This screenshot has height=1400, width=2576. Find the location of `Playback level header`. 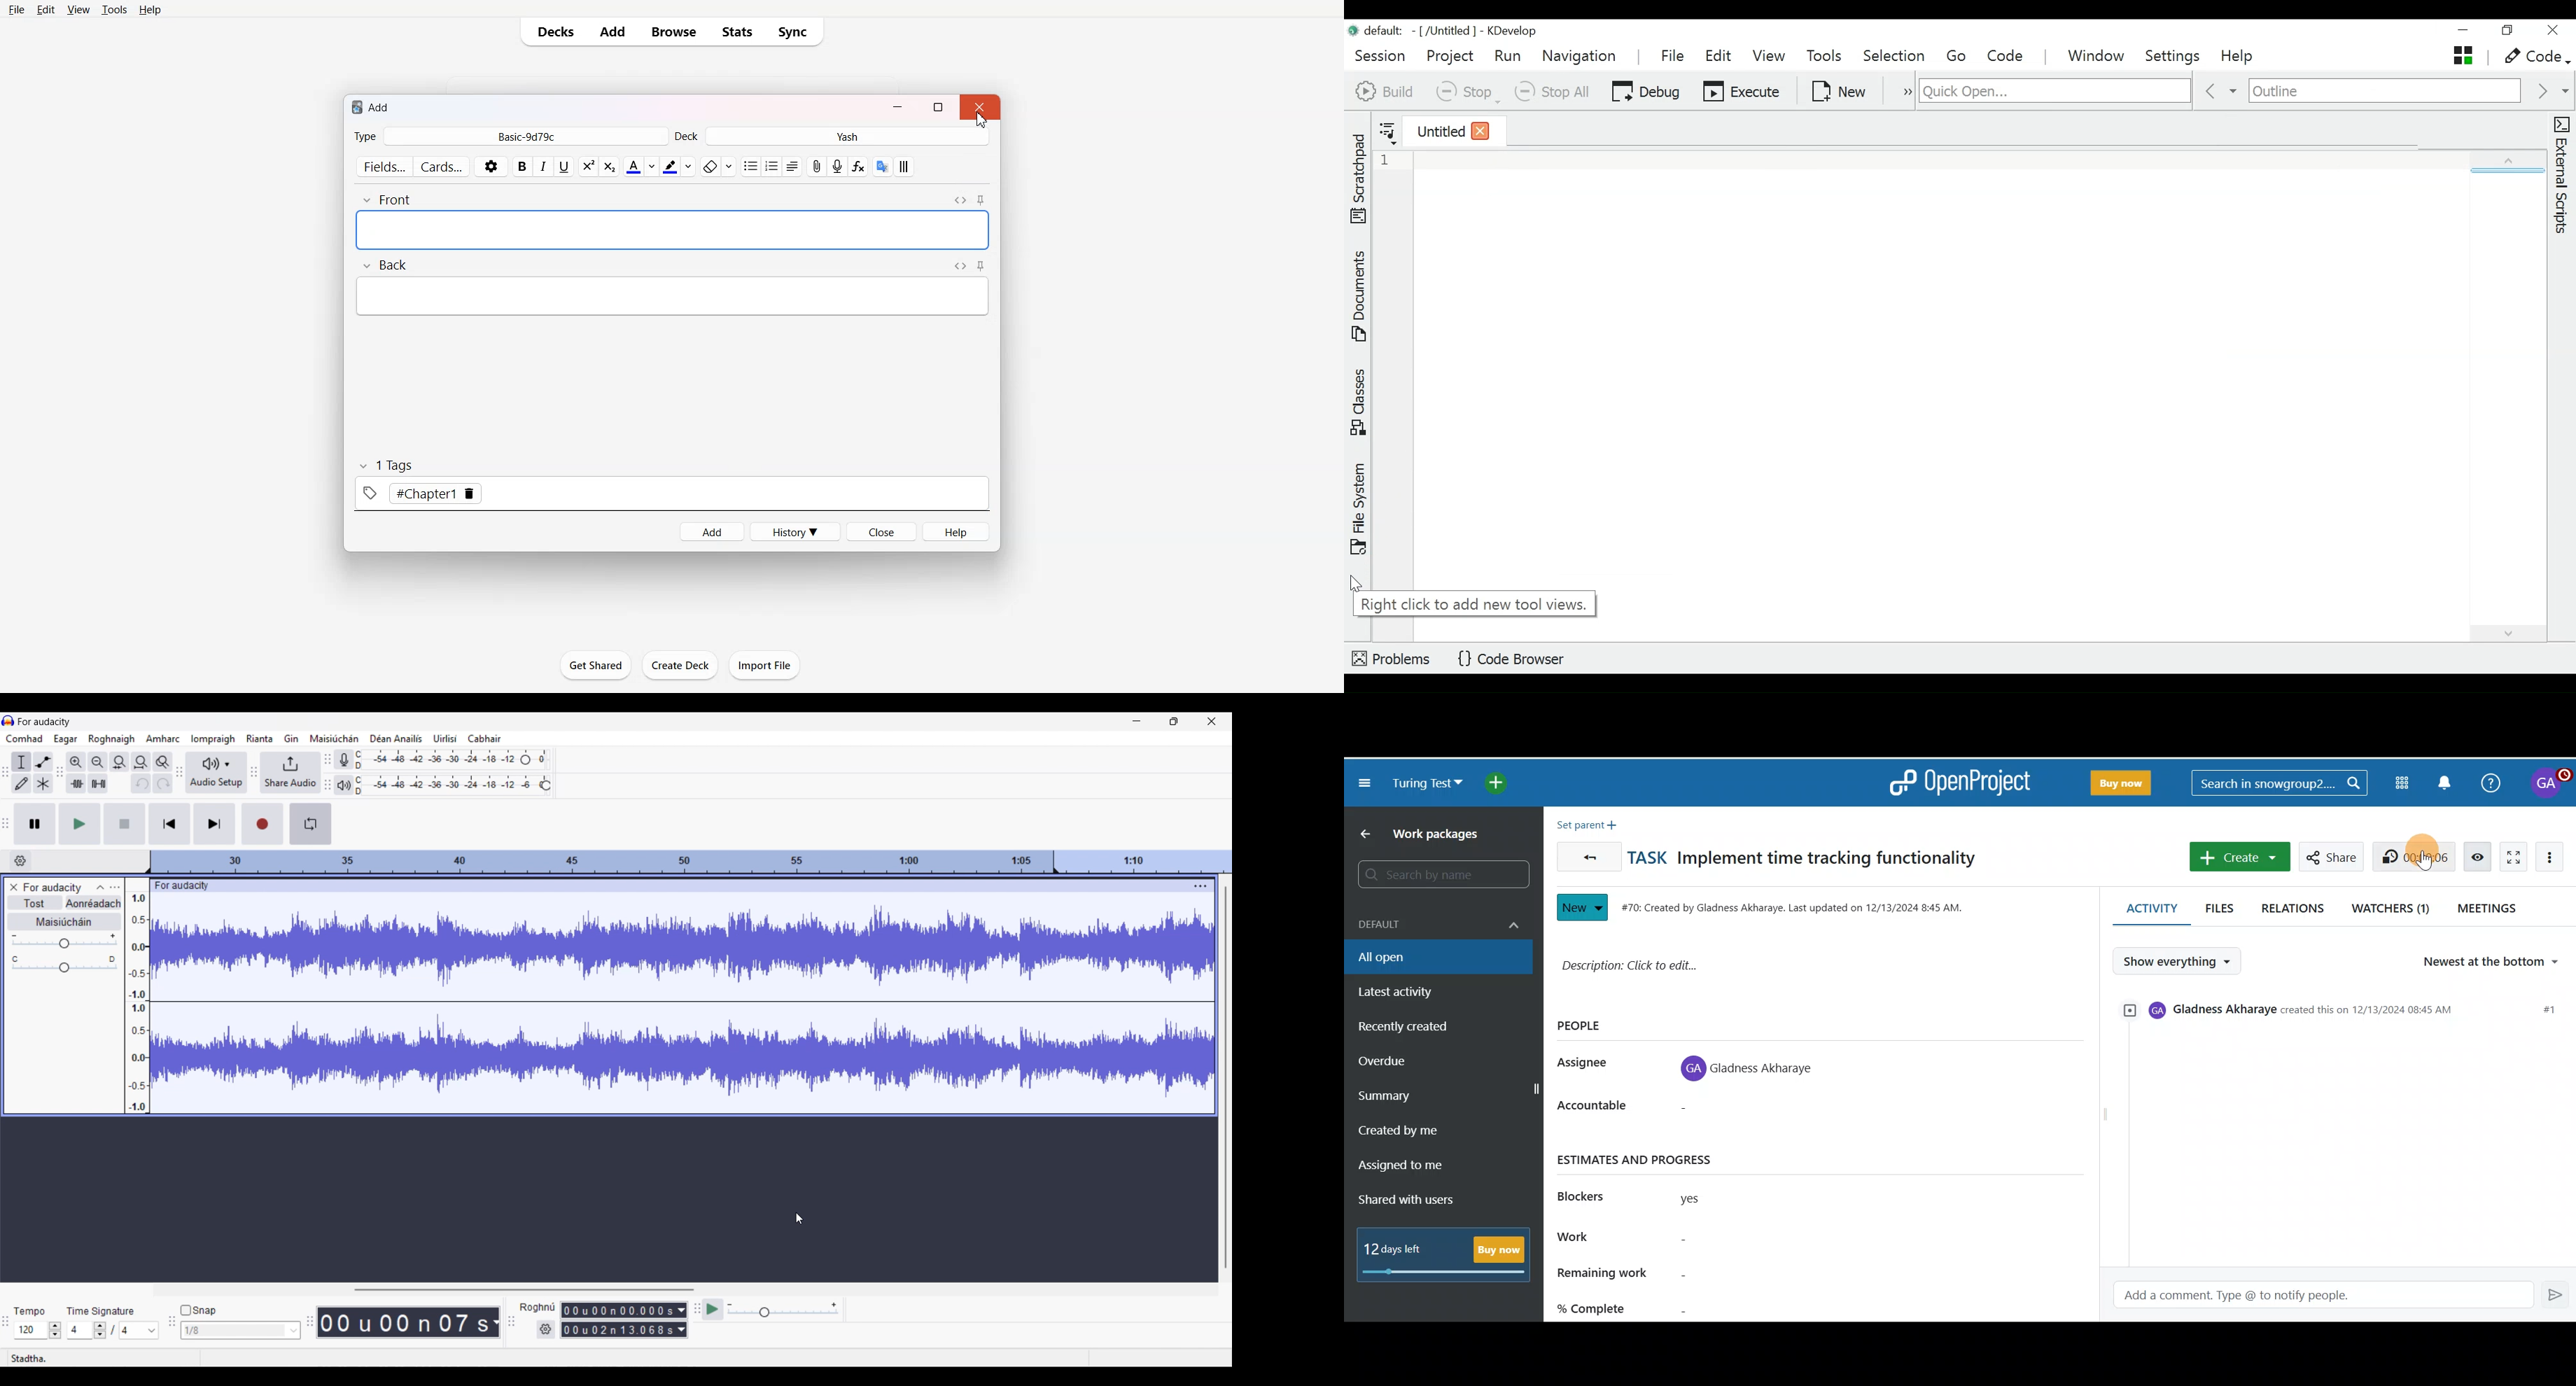

Playback level header is located at coordinates (545, 785).